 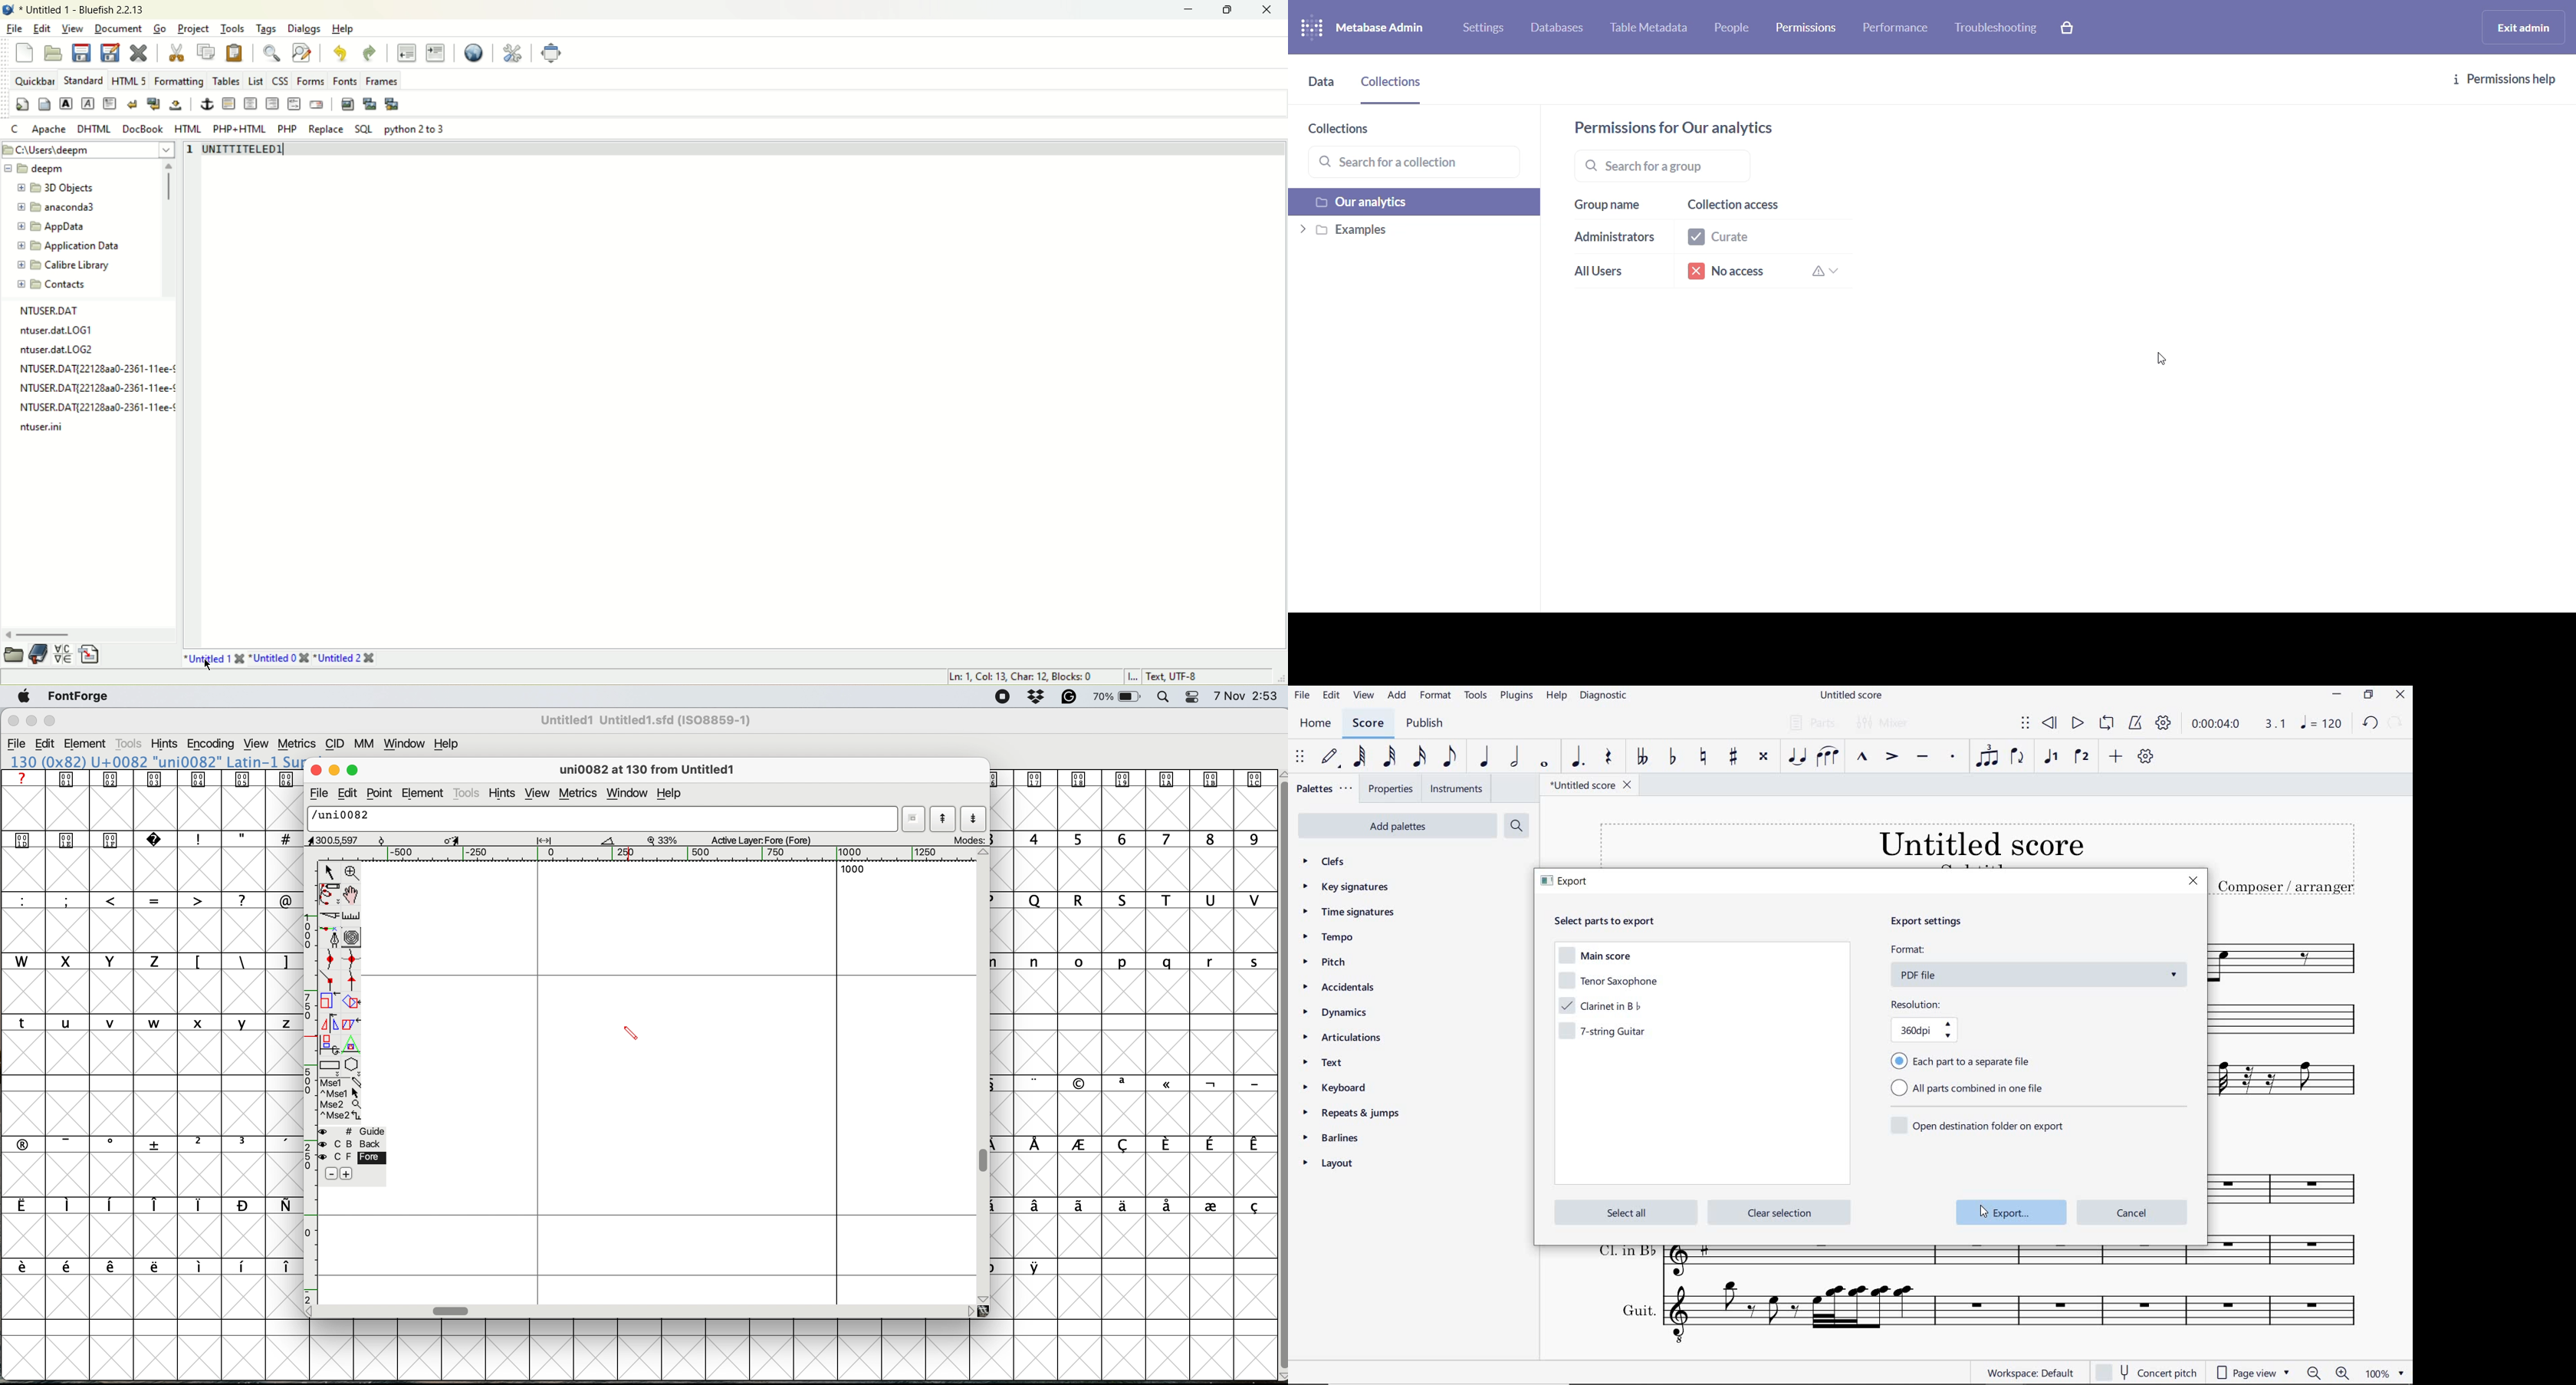 What do you see at coordinates (1827, 755) in the screenshot?
I see `SLUR` at bounding box center [1827, 755].